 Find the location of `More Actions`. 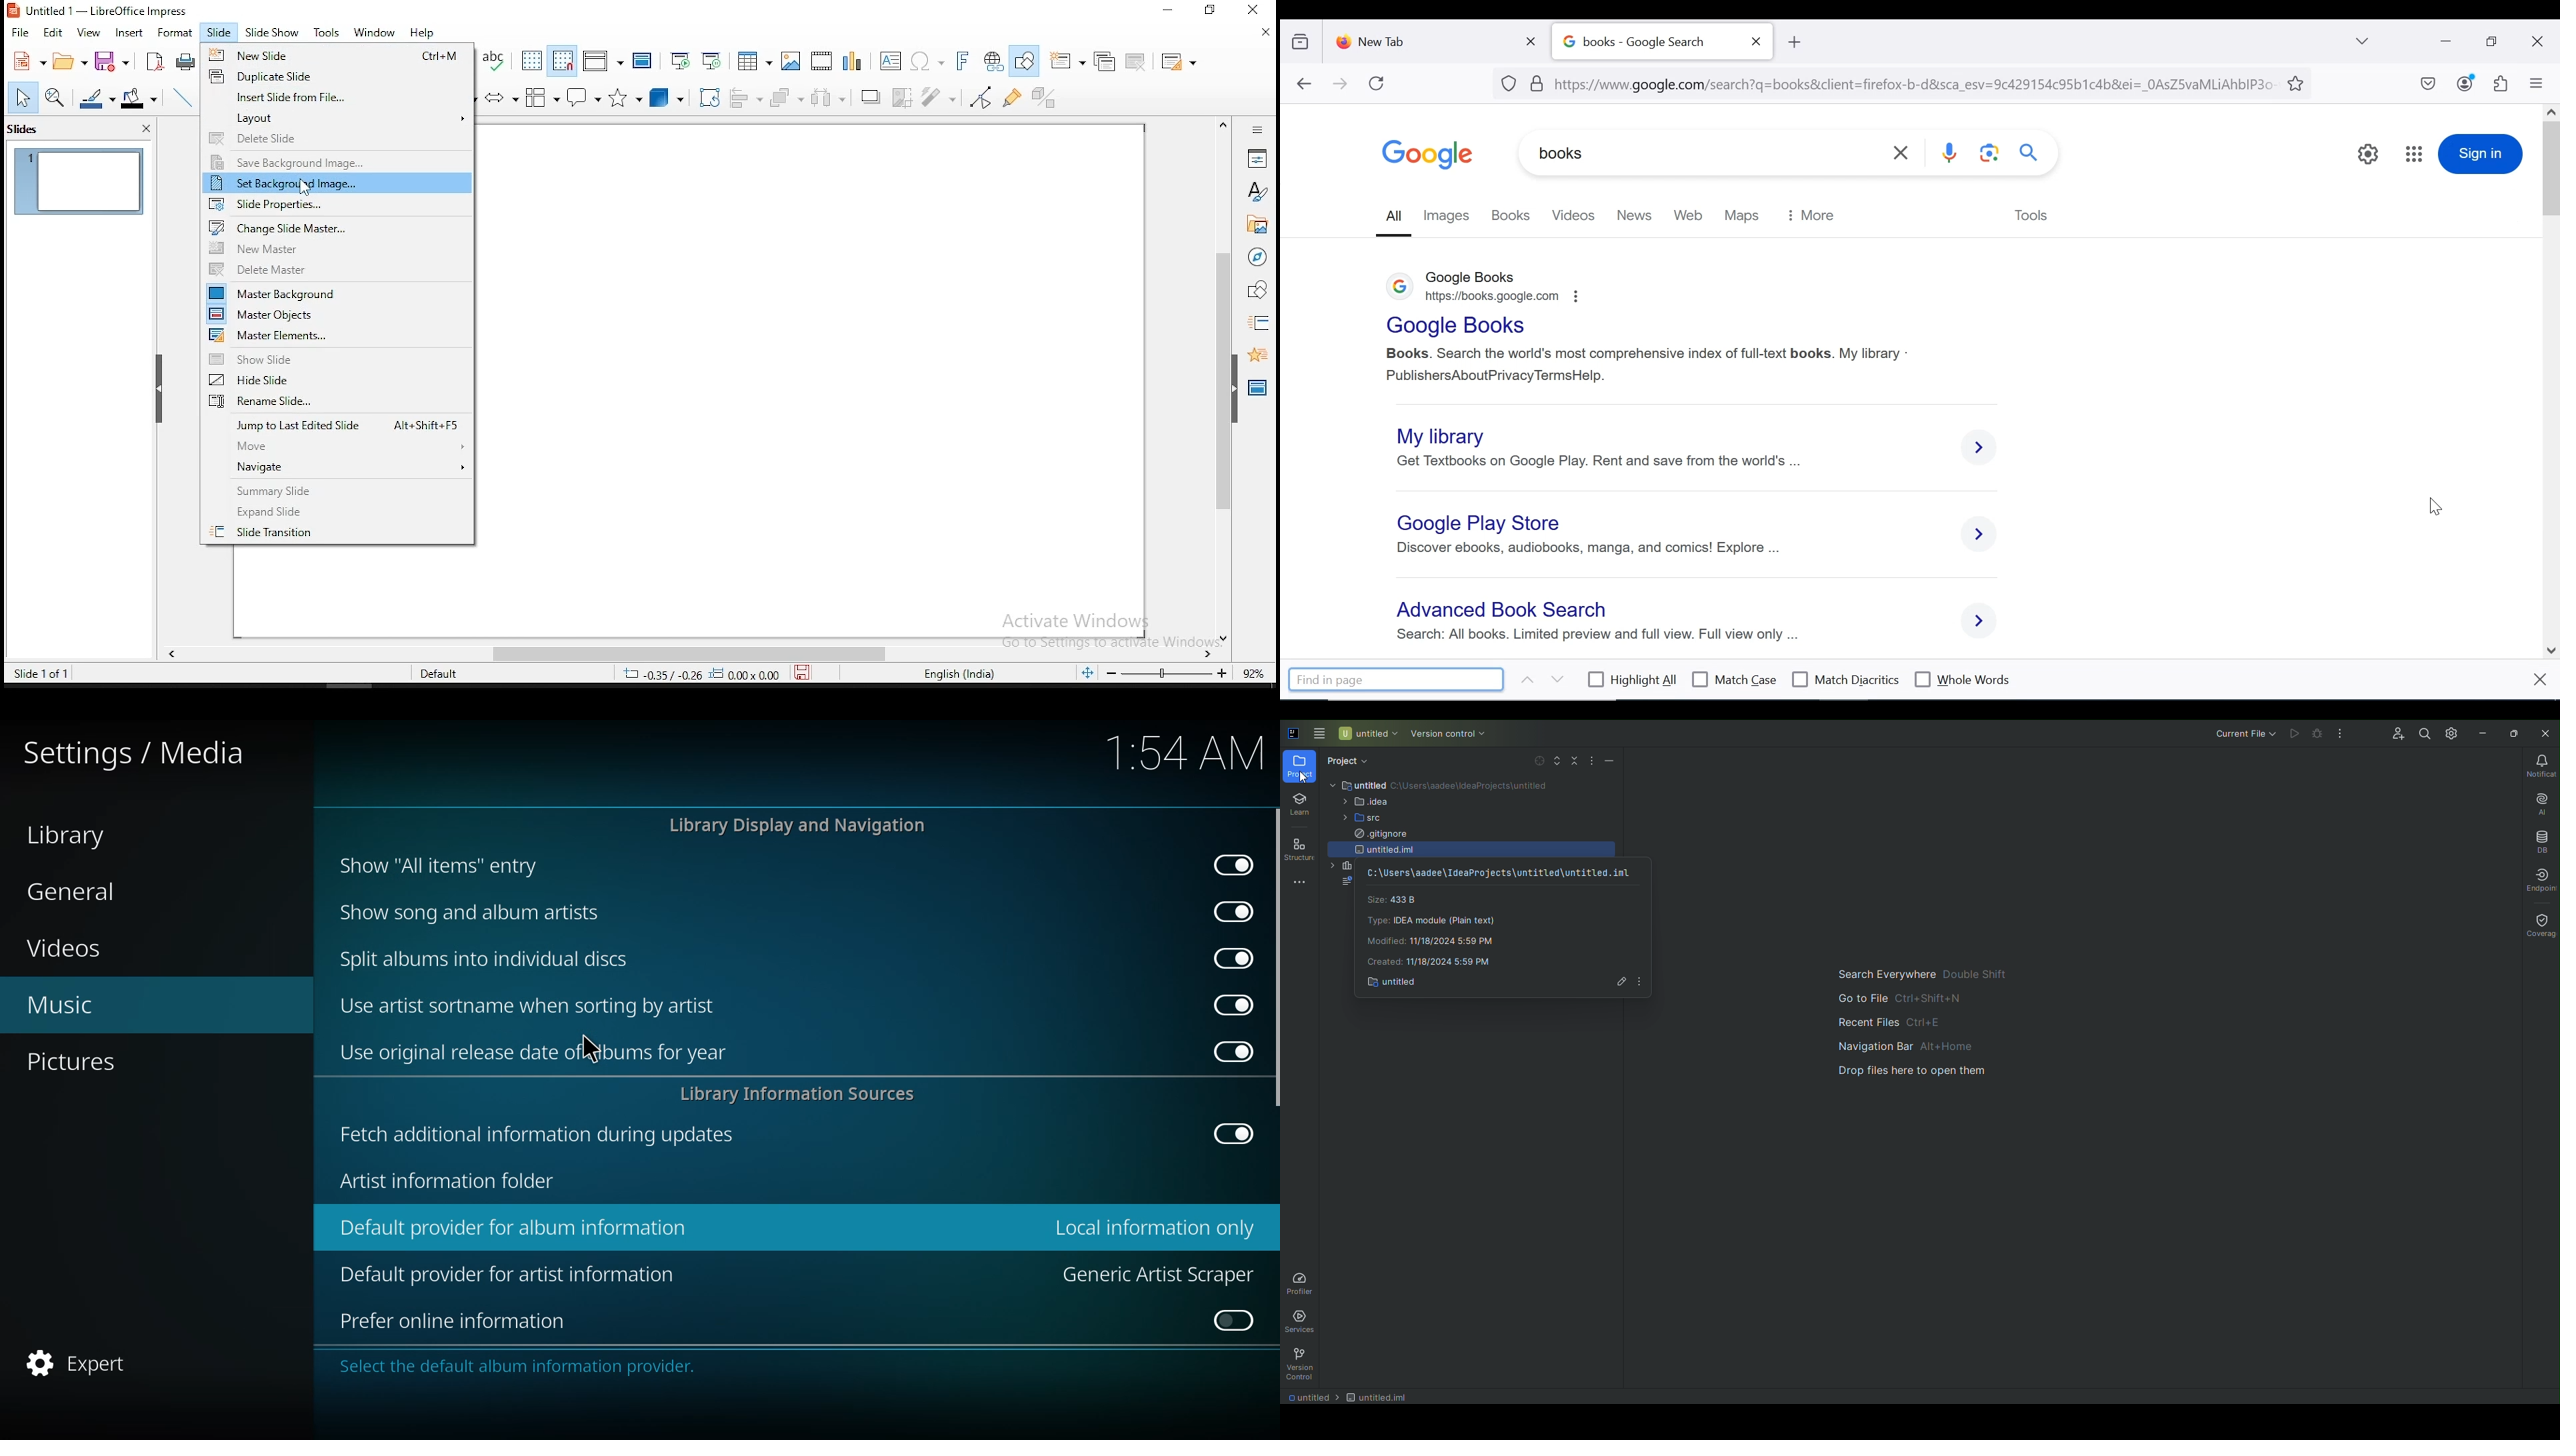

More Actions is located at coordinates (2343, 731).